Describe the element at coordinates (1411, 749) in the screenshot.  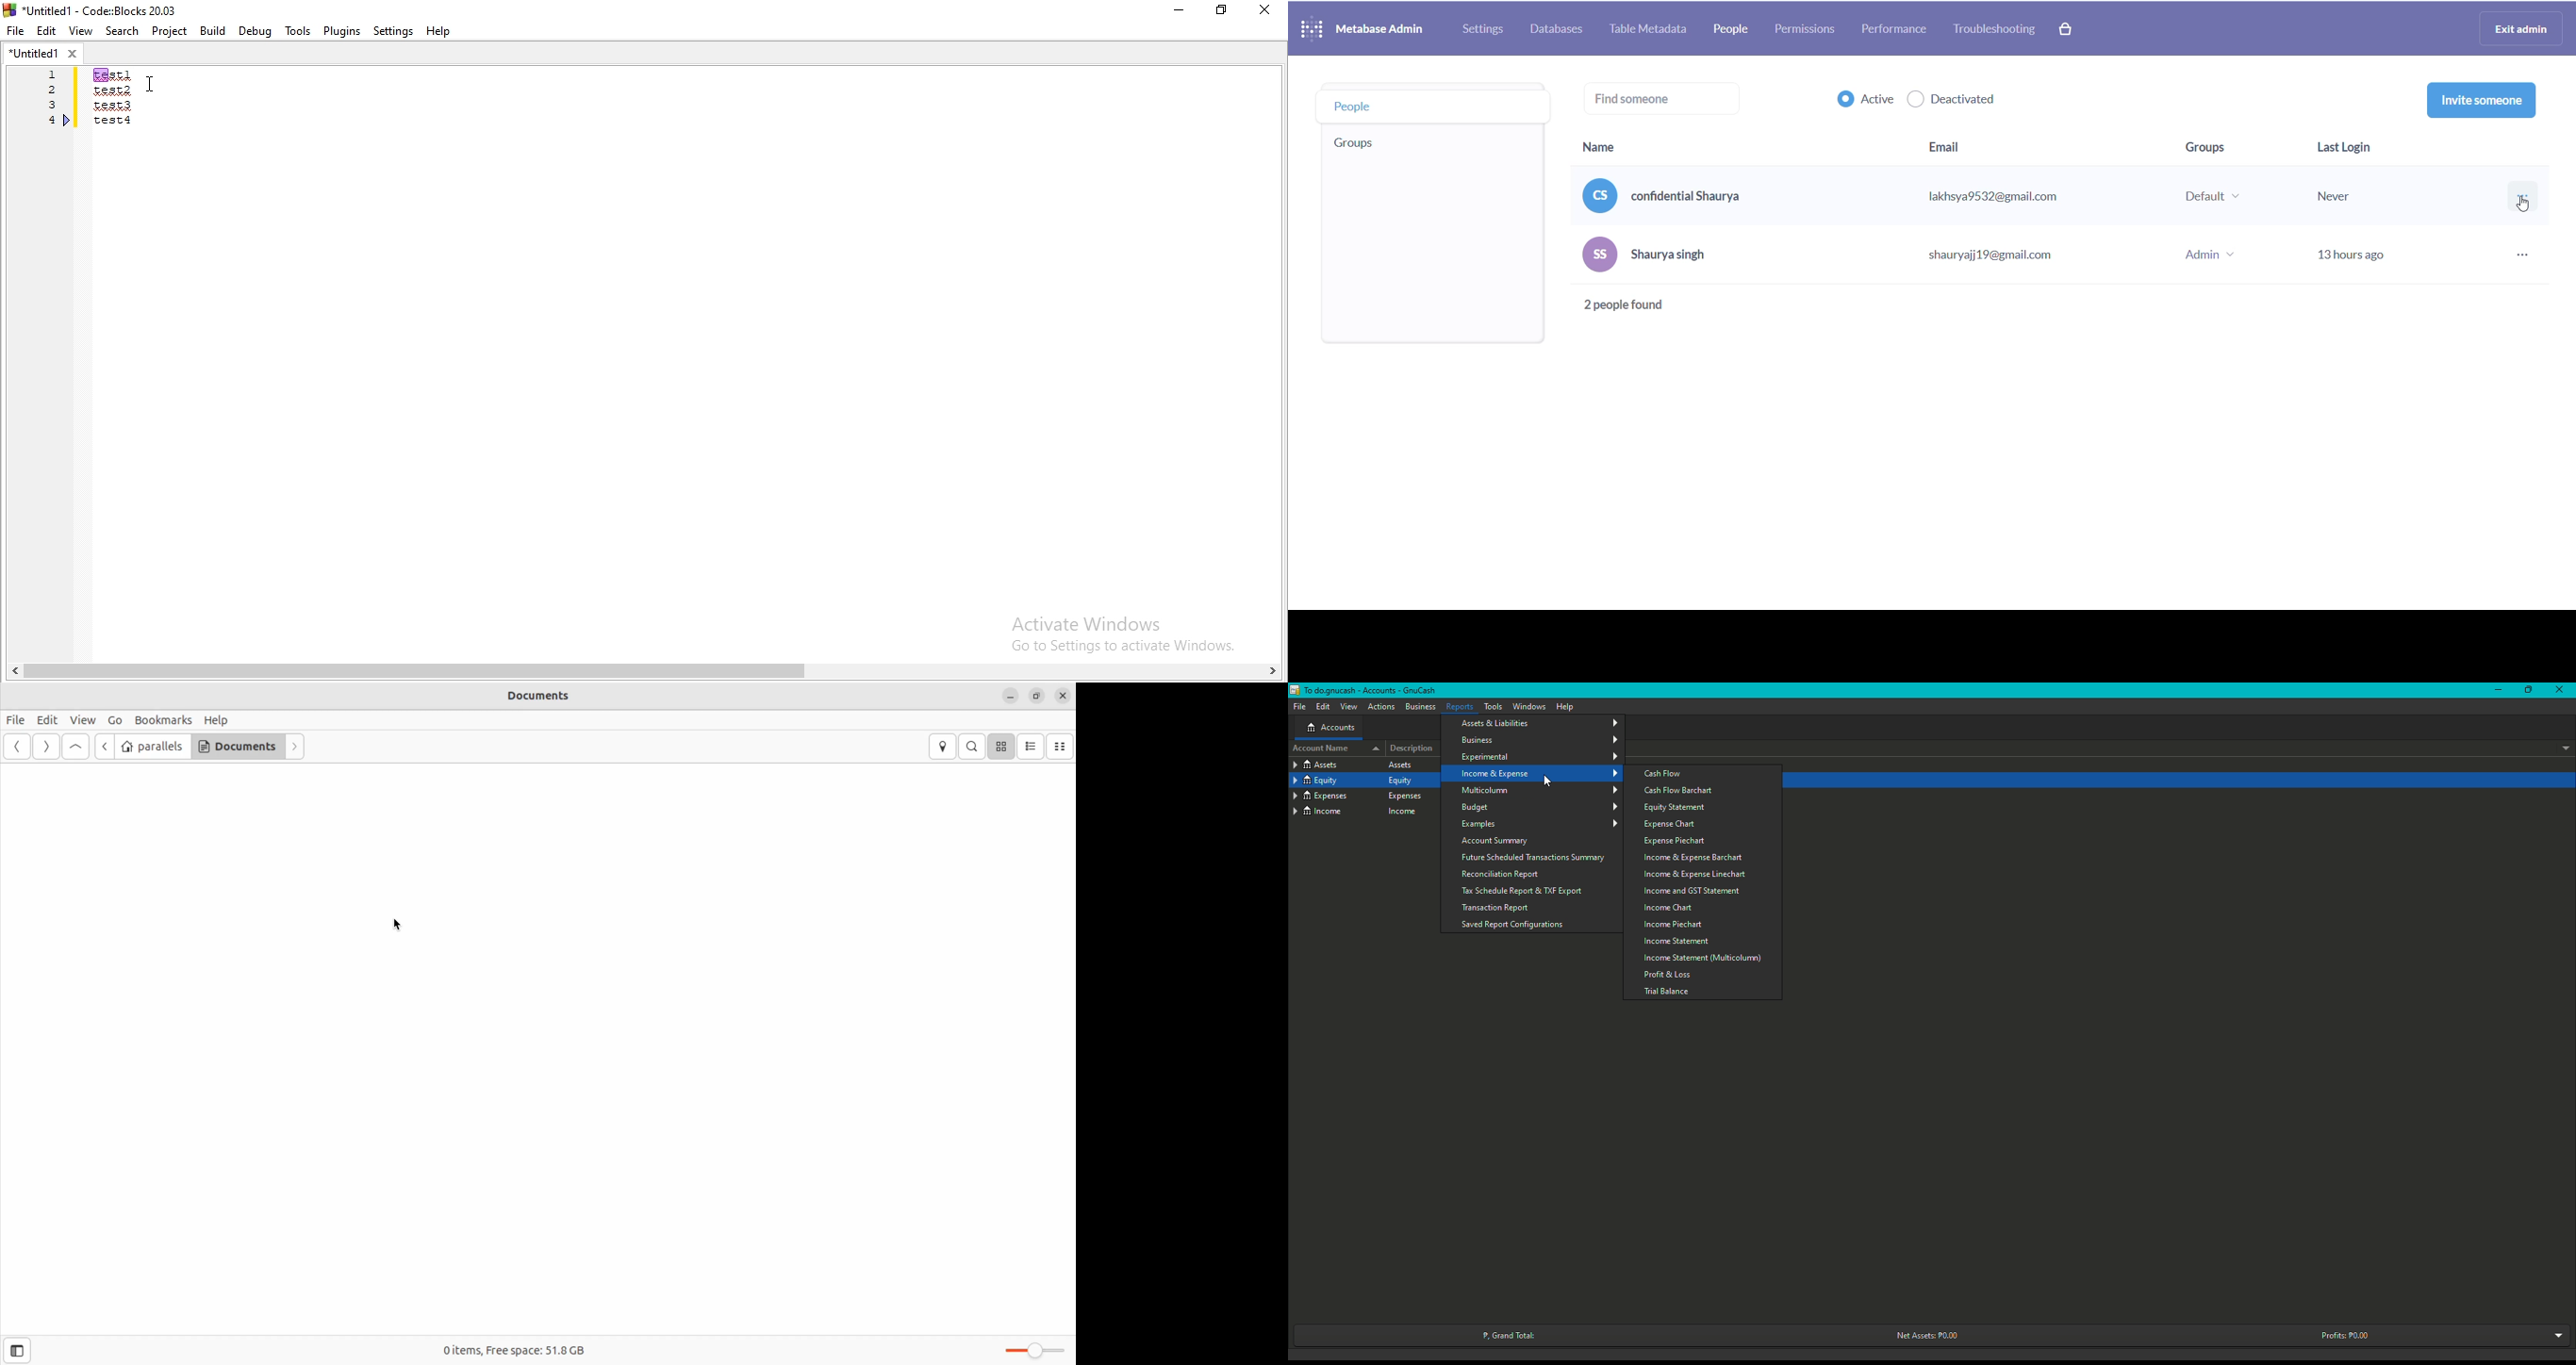
I see `Description` at that location.